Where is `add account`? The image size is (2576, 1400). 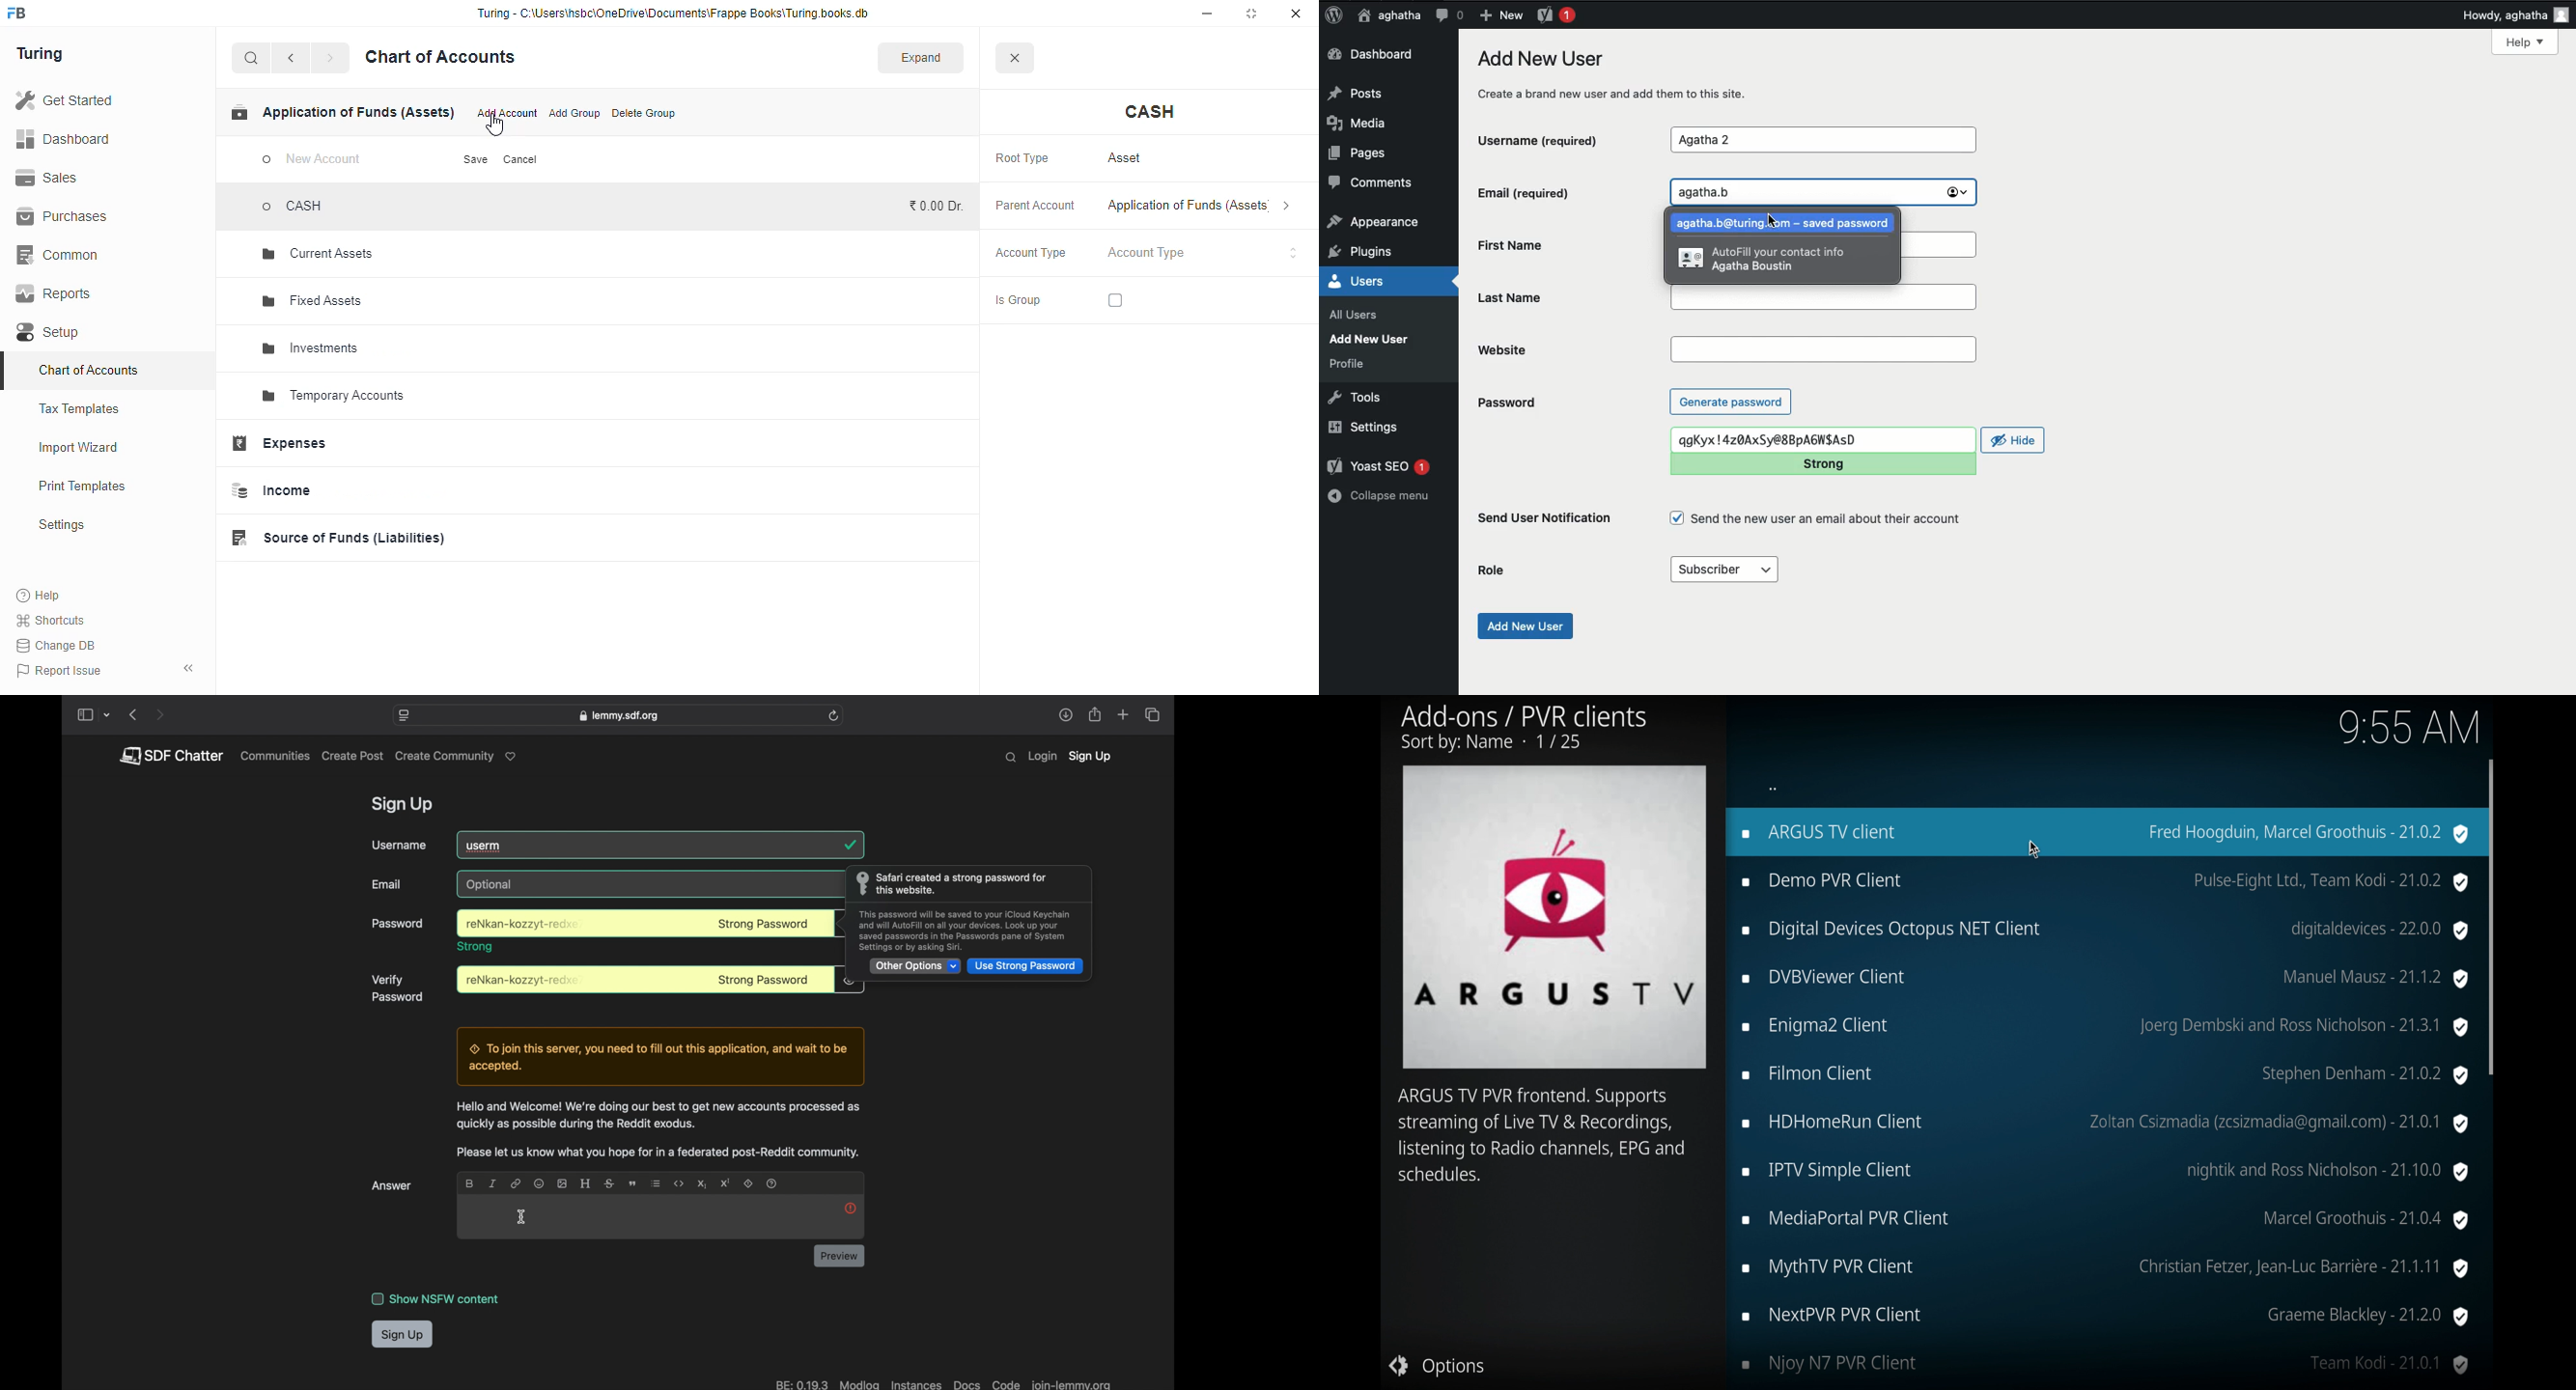 add account is located at coordinates (508, 112).